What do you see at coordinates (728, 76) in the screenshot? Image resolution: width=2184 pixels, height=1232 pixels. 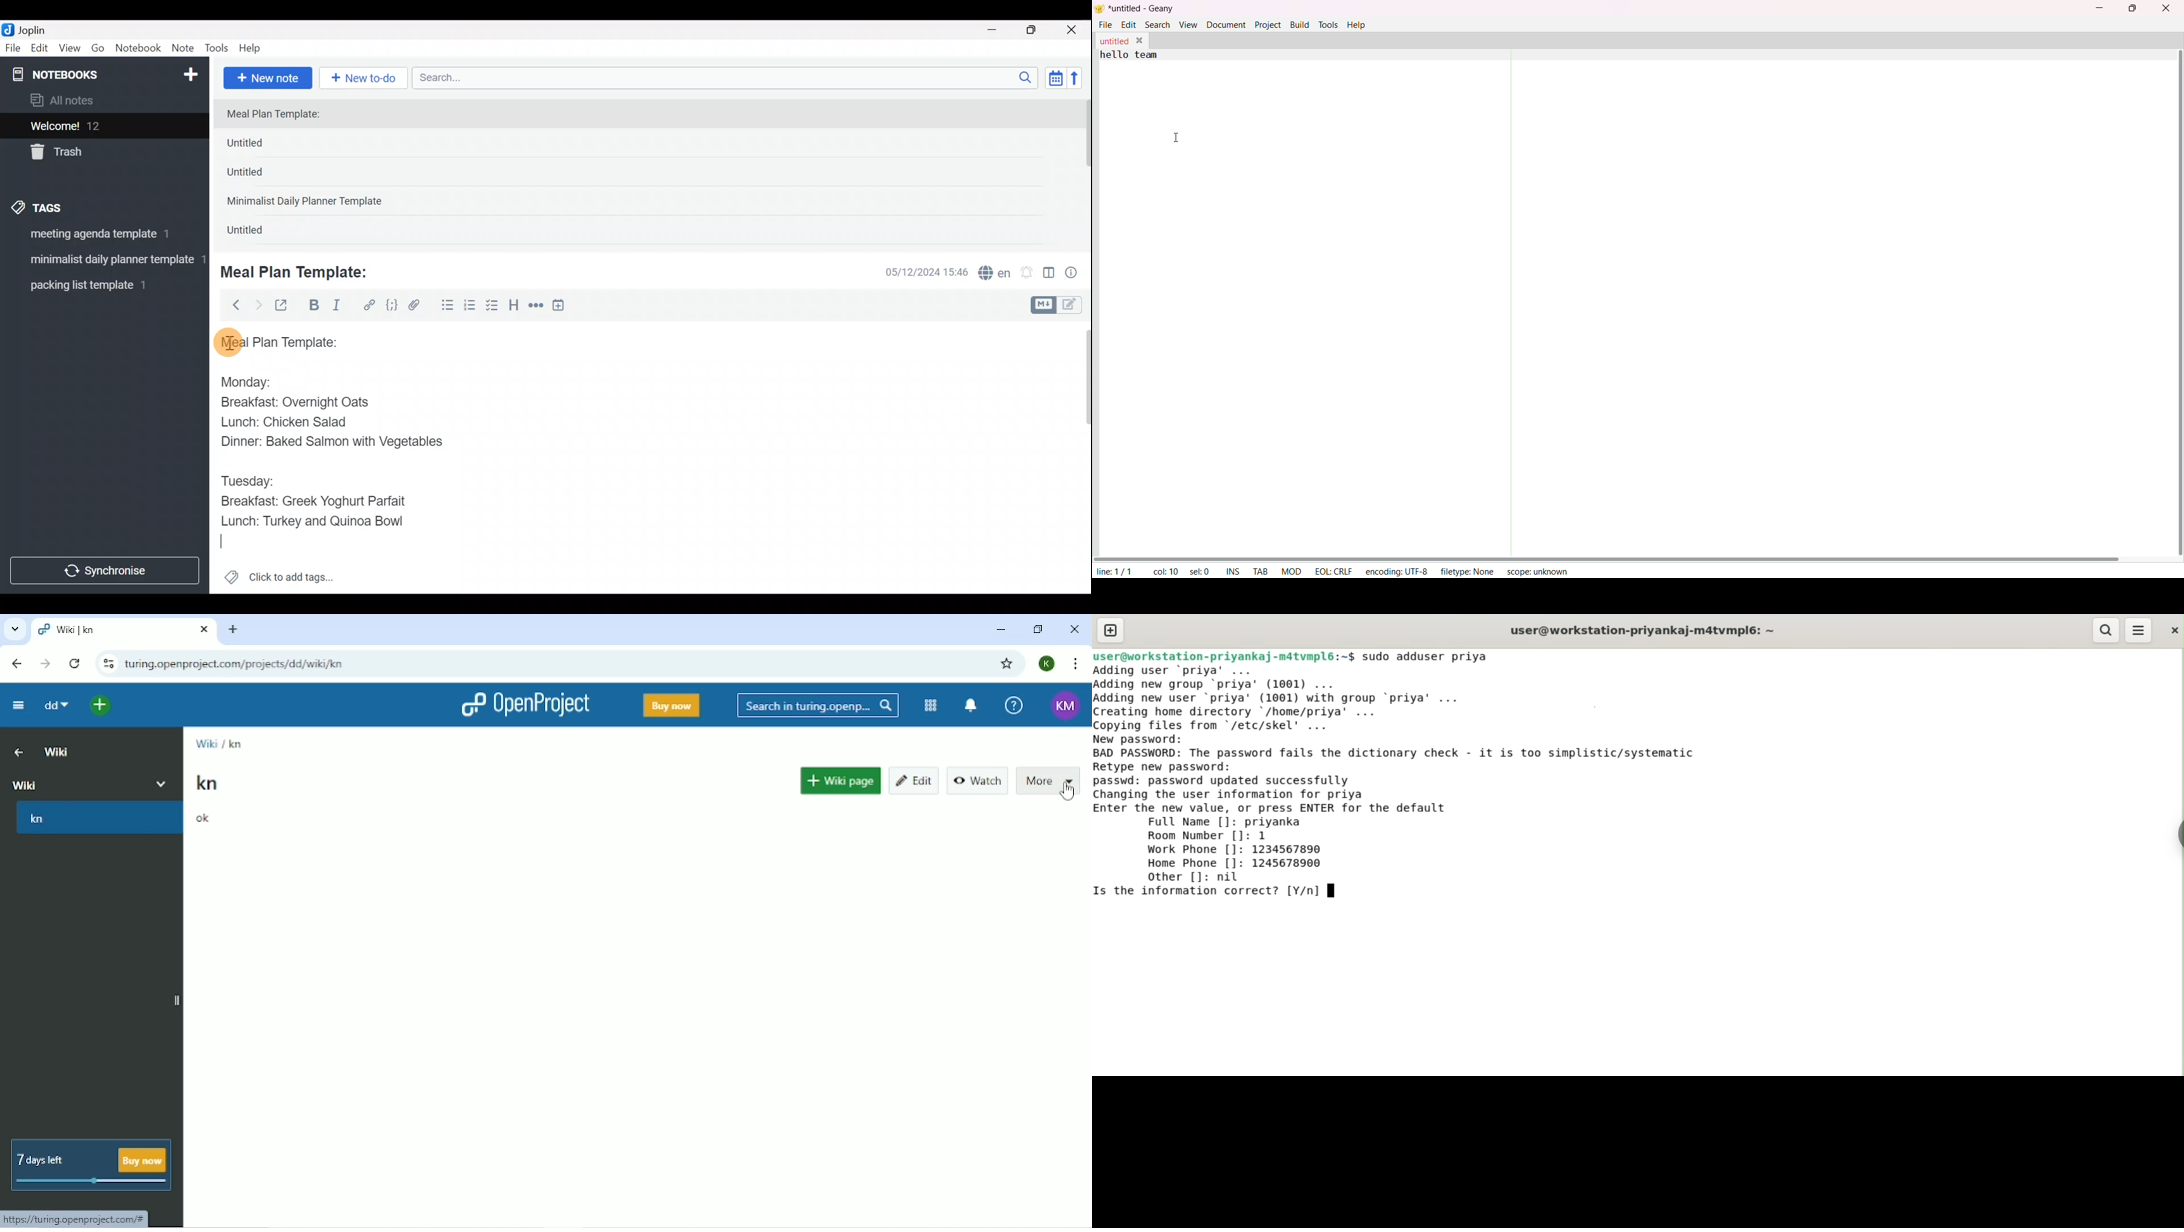 I see `Search bar` at bounding box center [728, 76].